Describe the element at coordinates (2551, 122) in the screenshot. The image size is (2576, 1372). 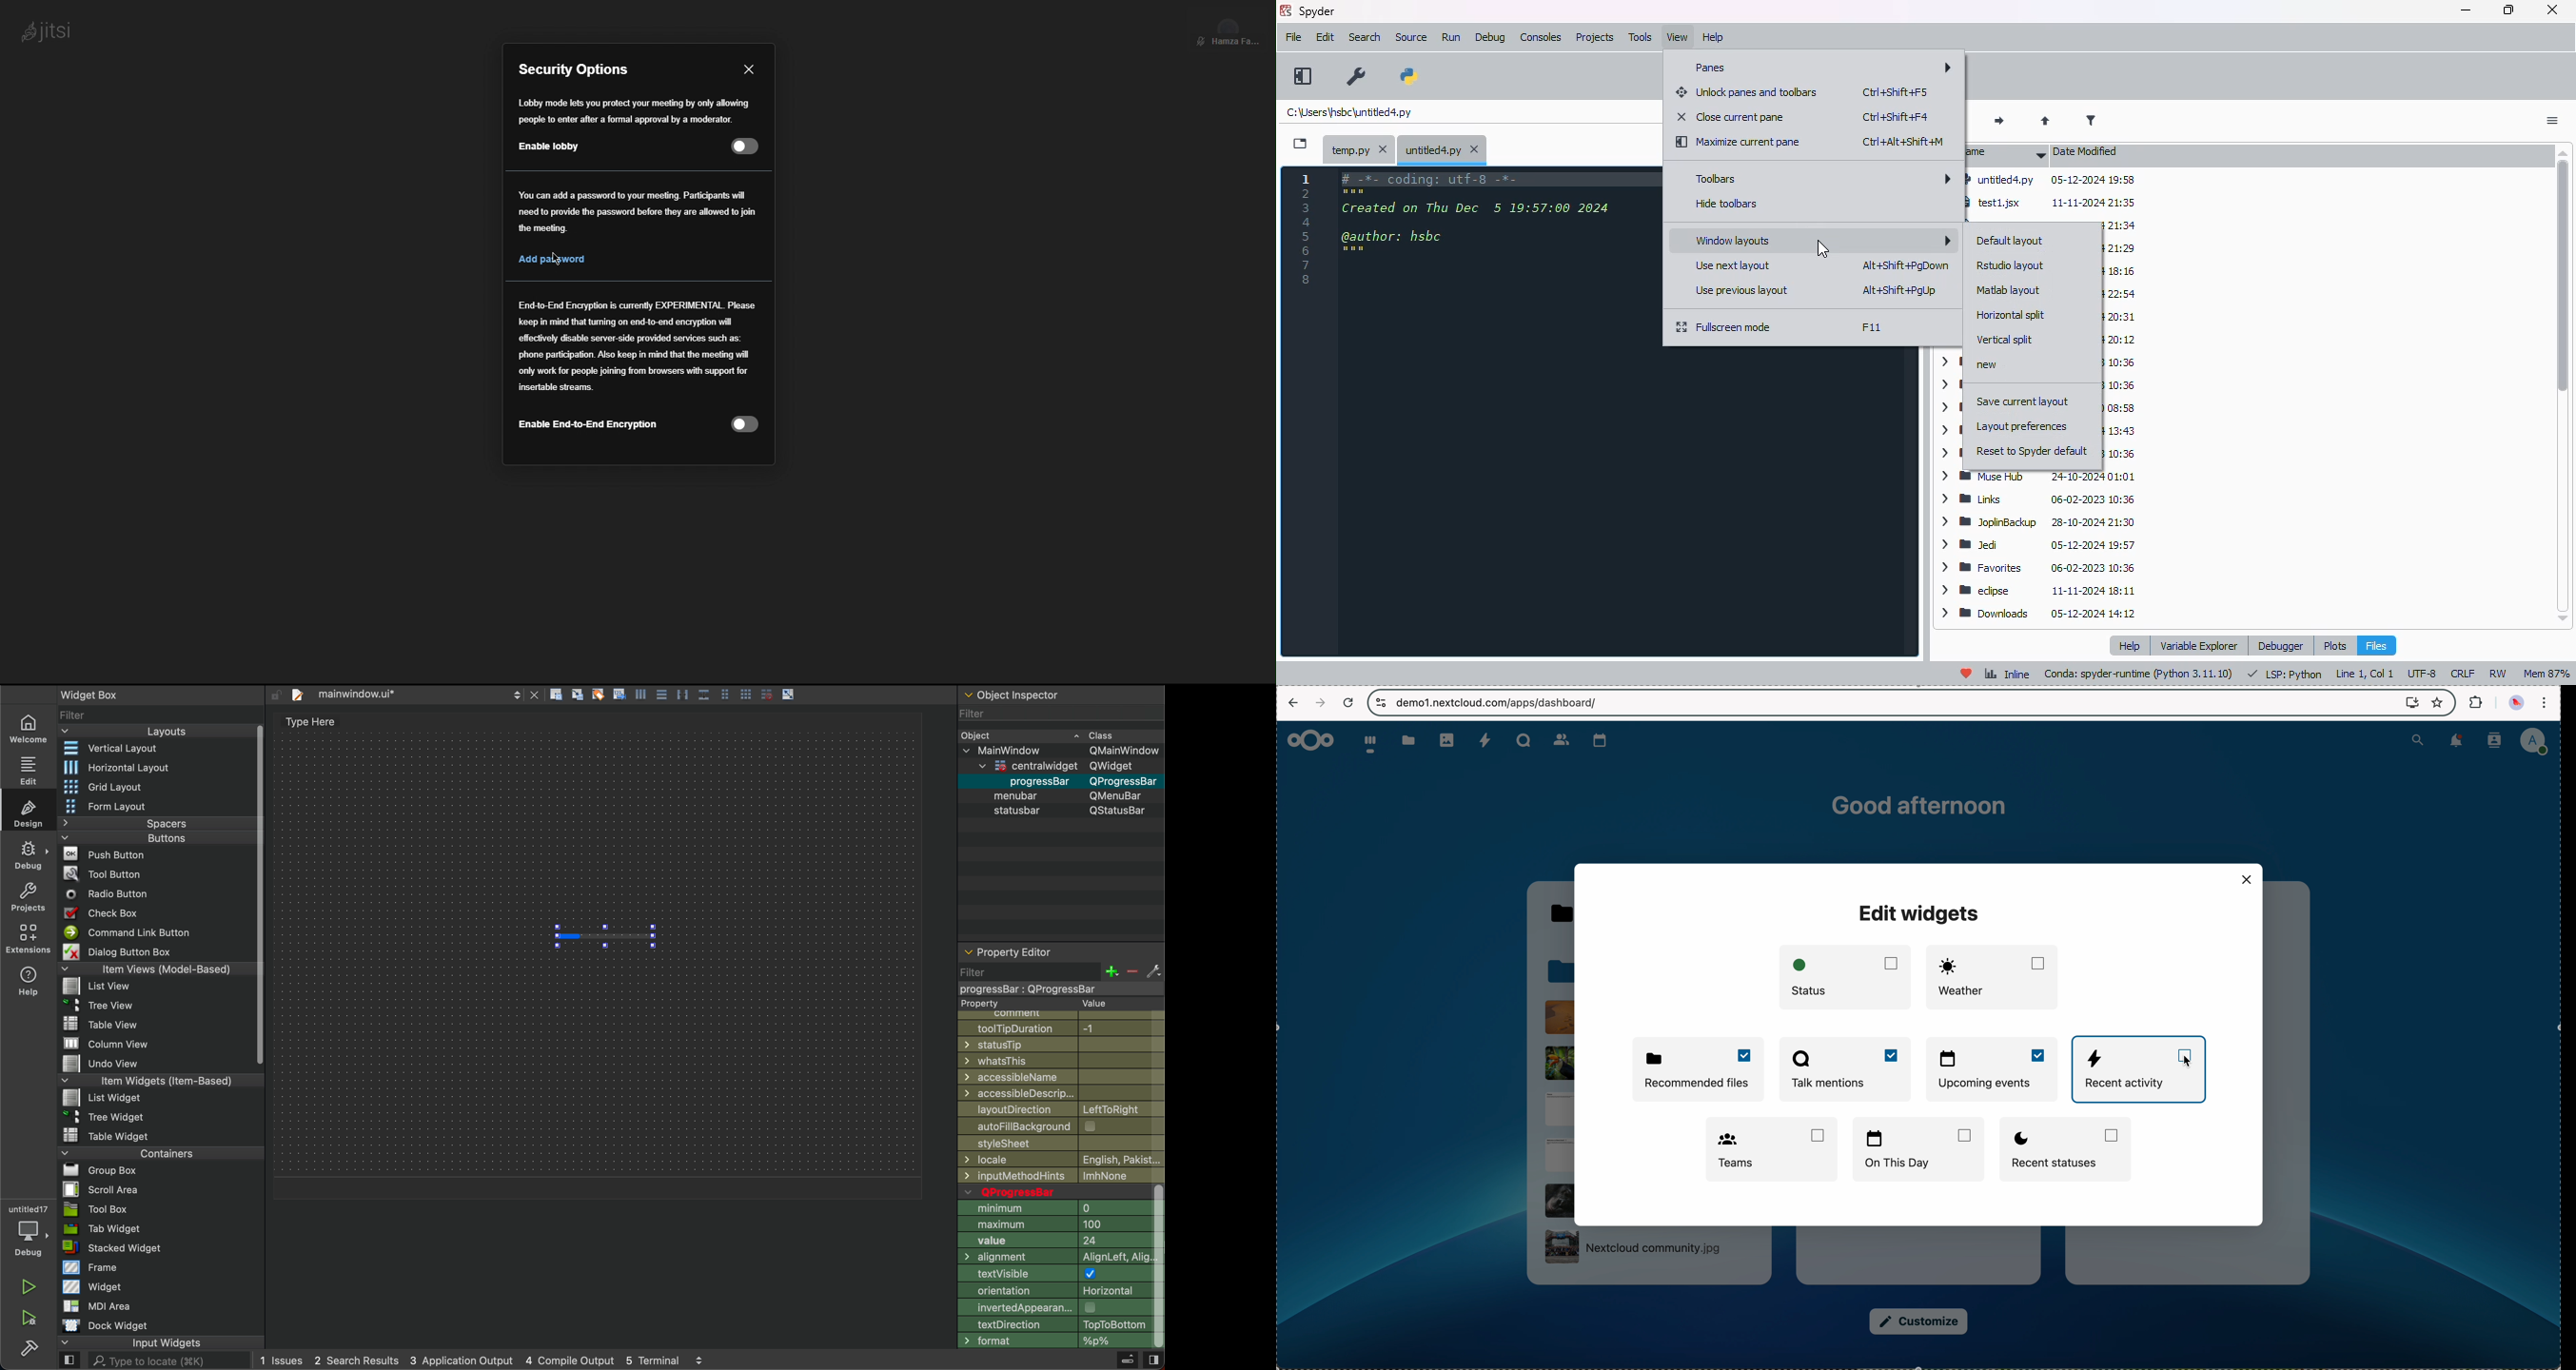
I see `options` at that location.